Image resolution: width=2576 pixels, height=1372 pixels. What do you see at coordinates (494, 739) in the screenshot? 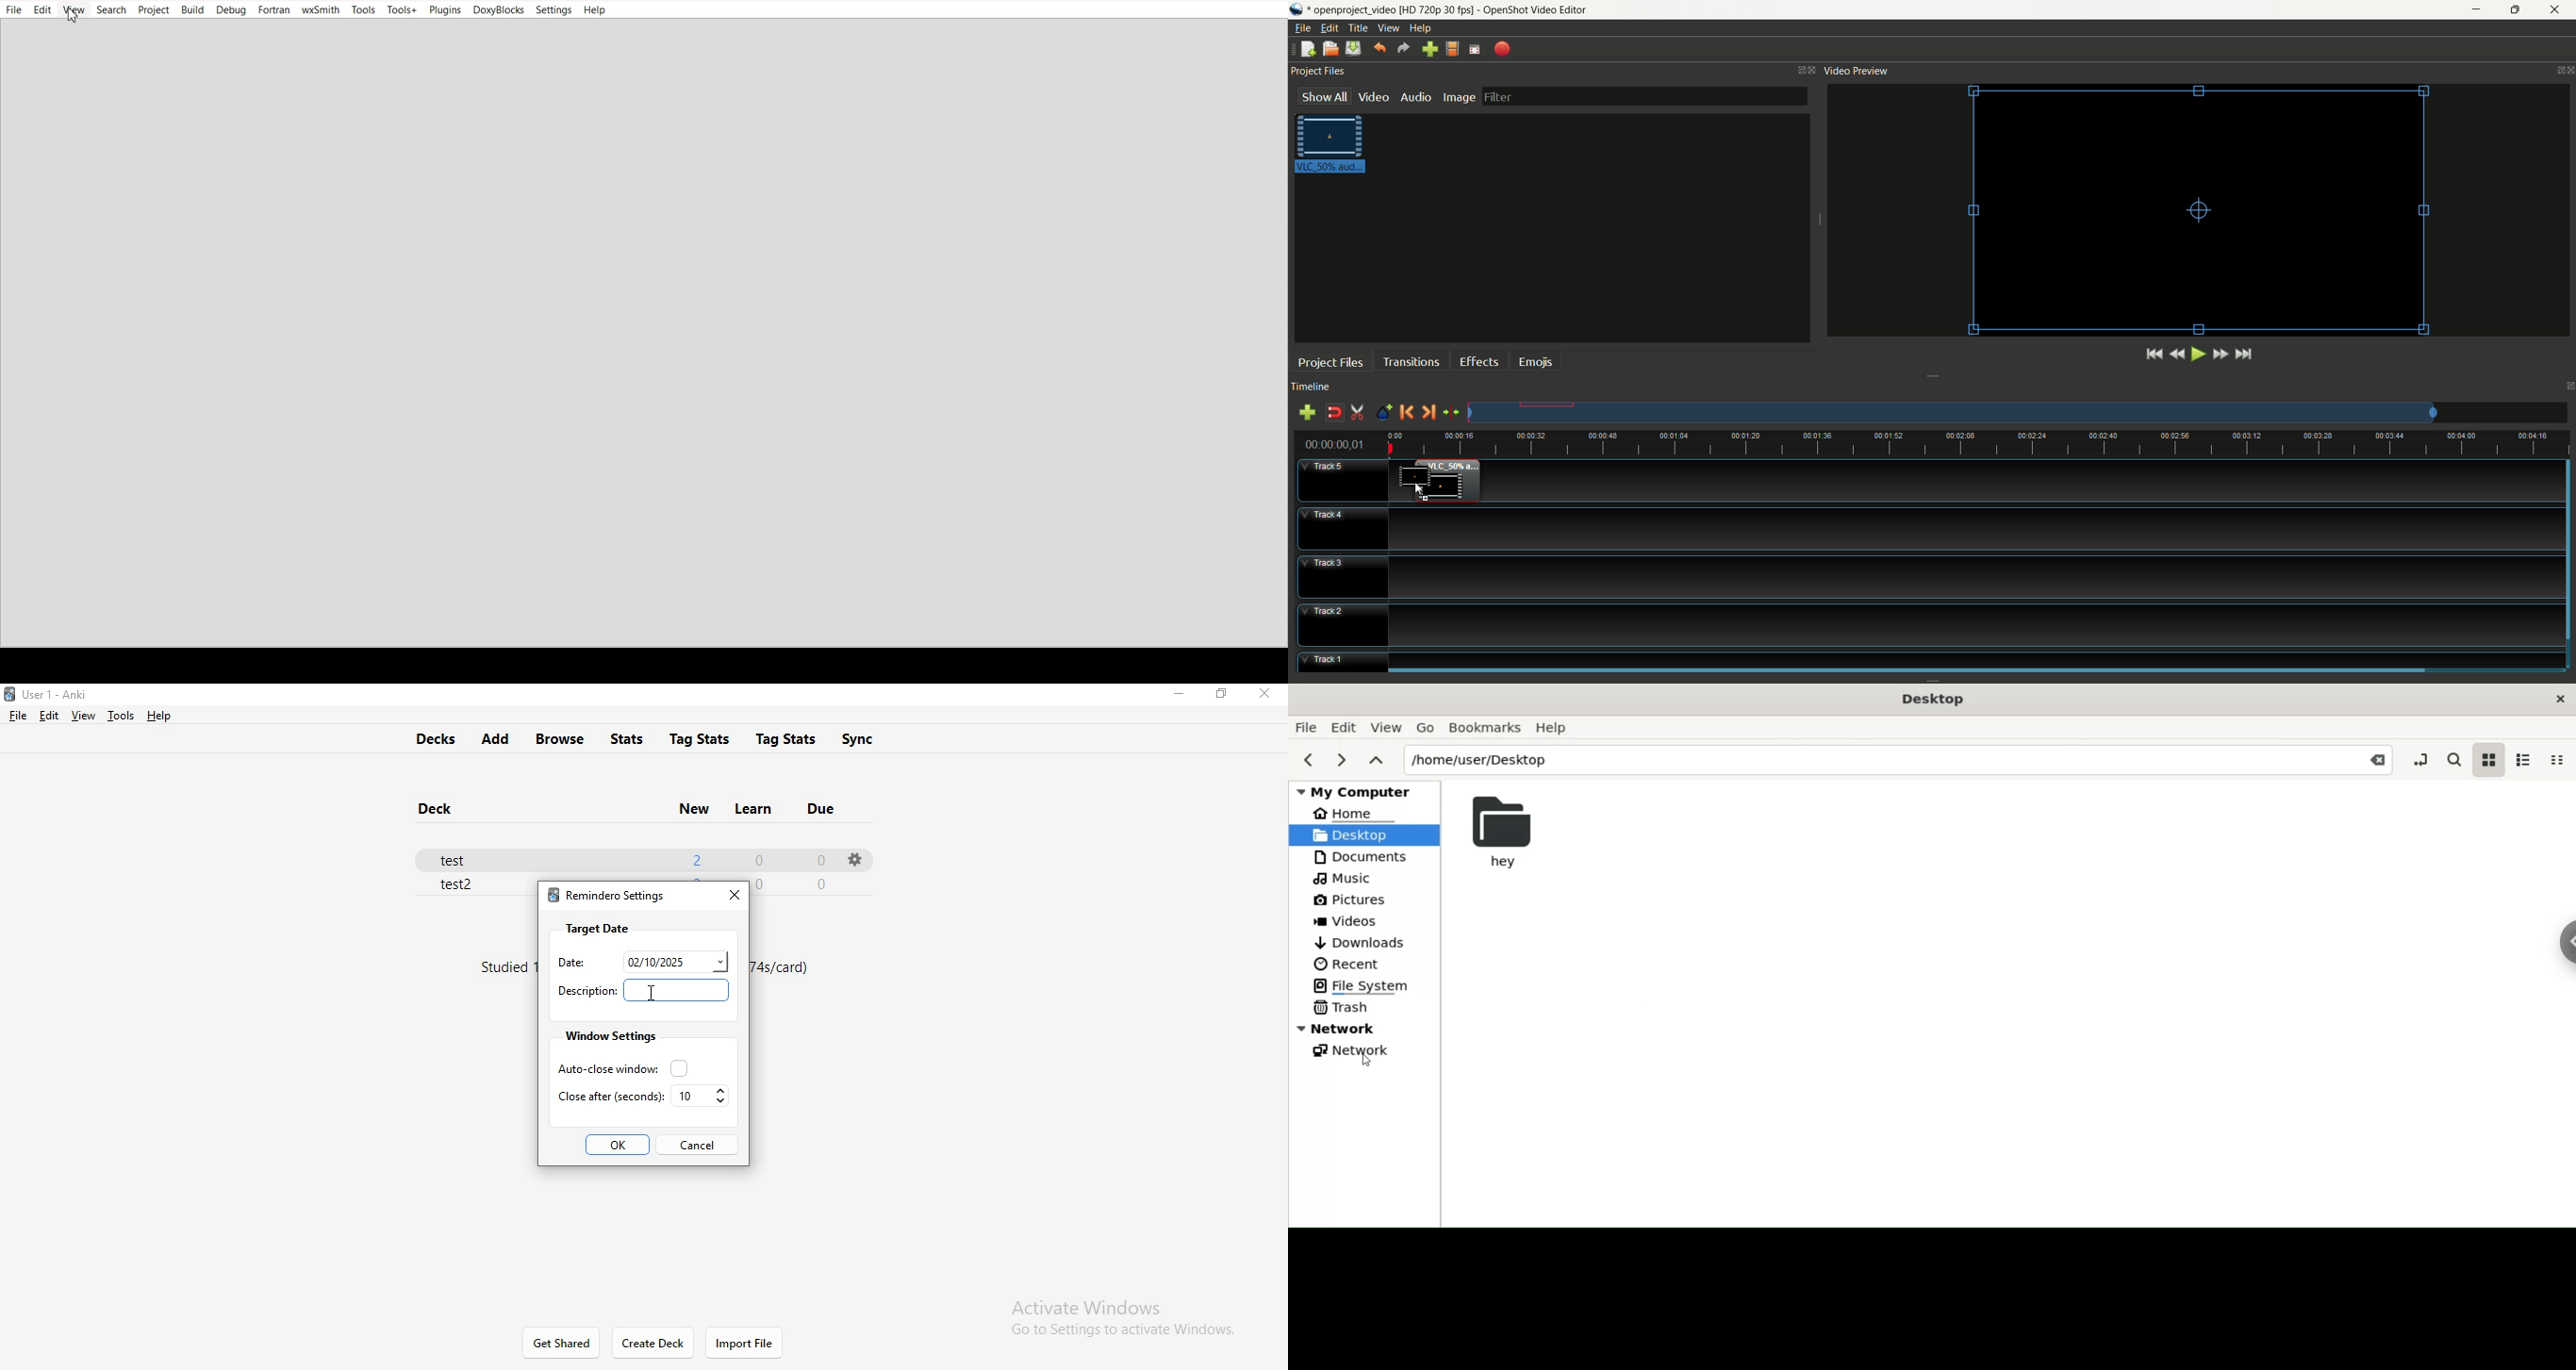
I see `add` at bounding box center [494, 739].